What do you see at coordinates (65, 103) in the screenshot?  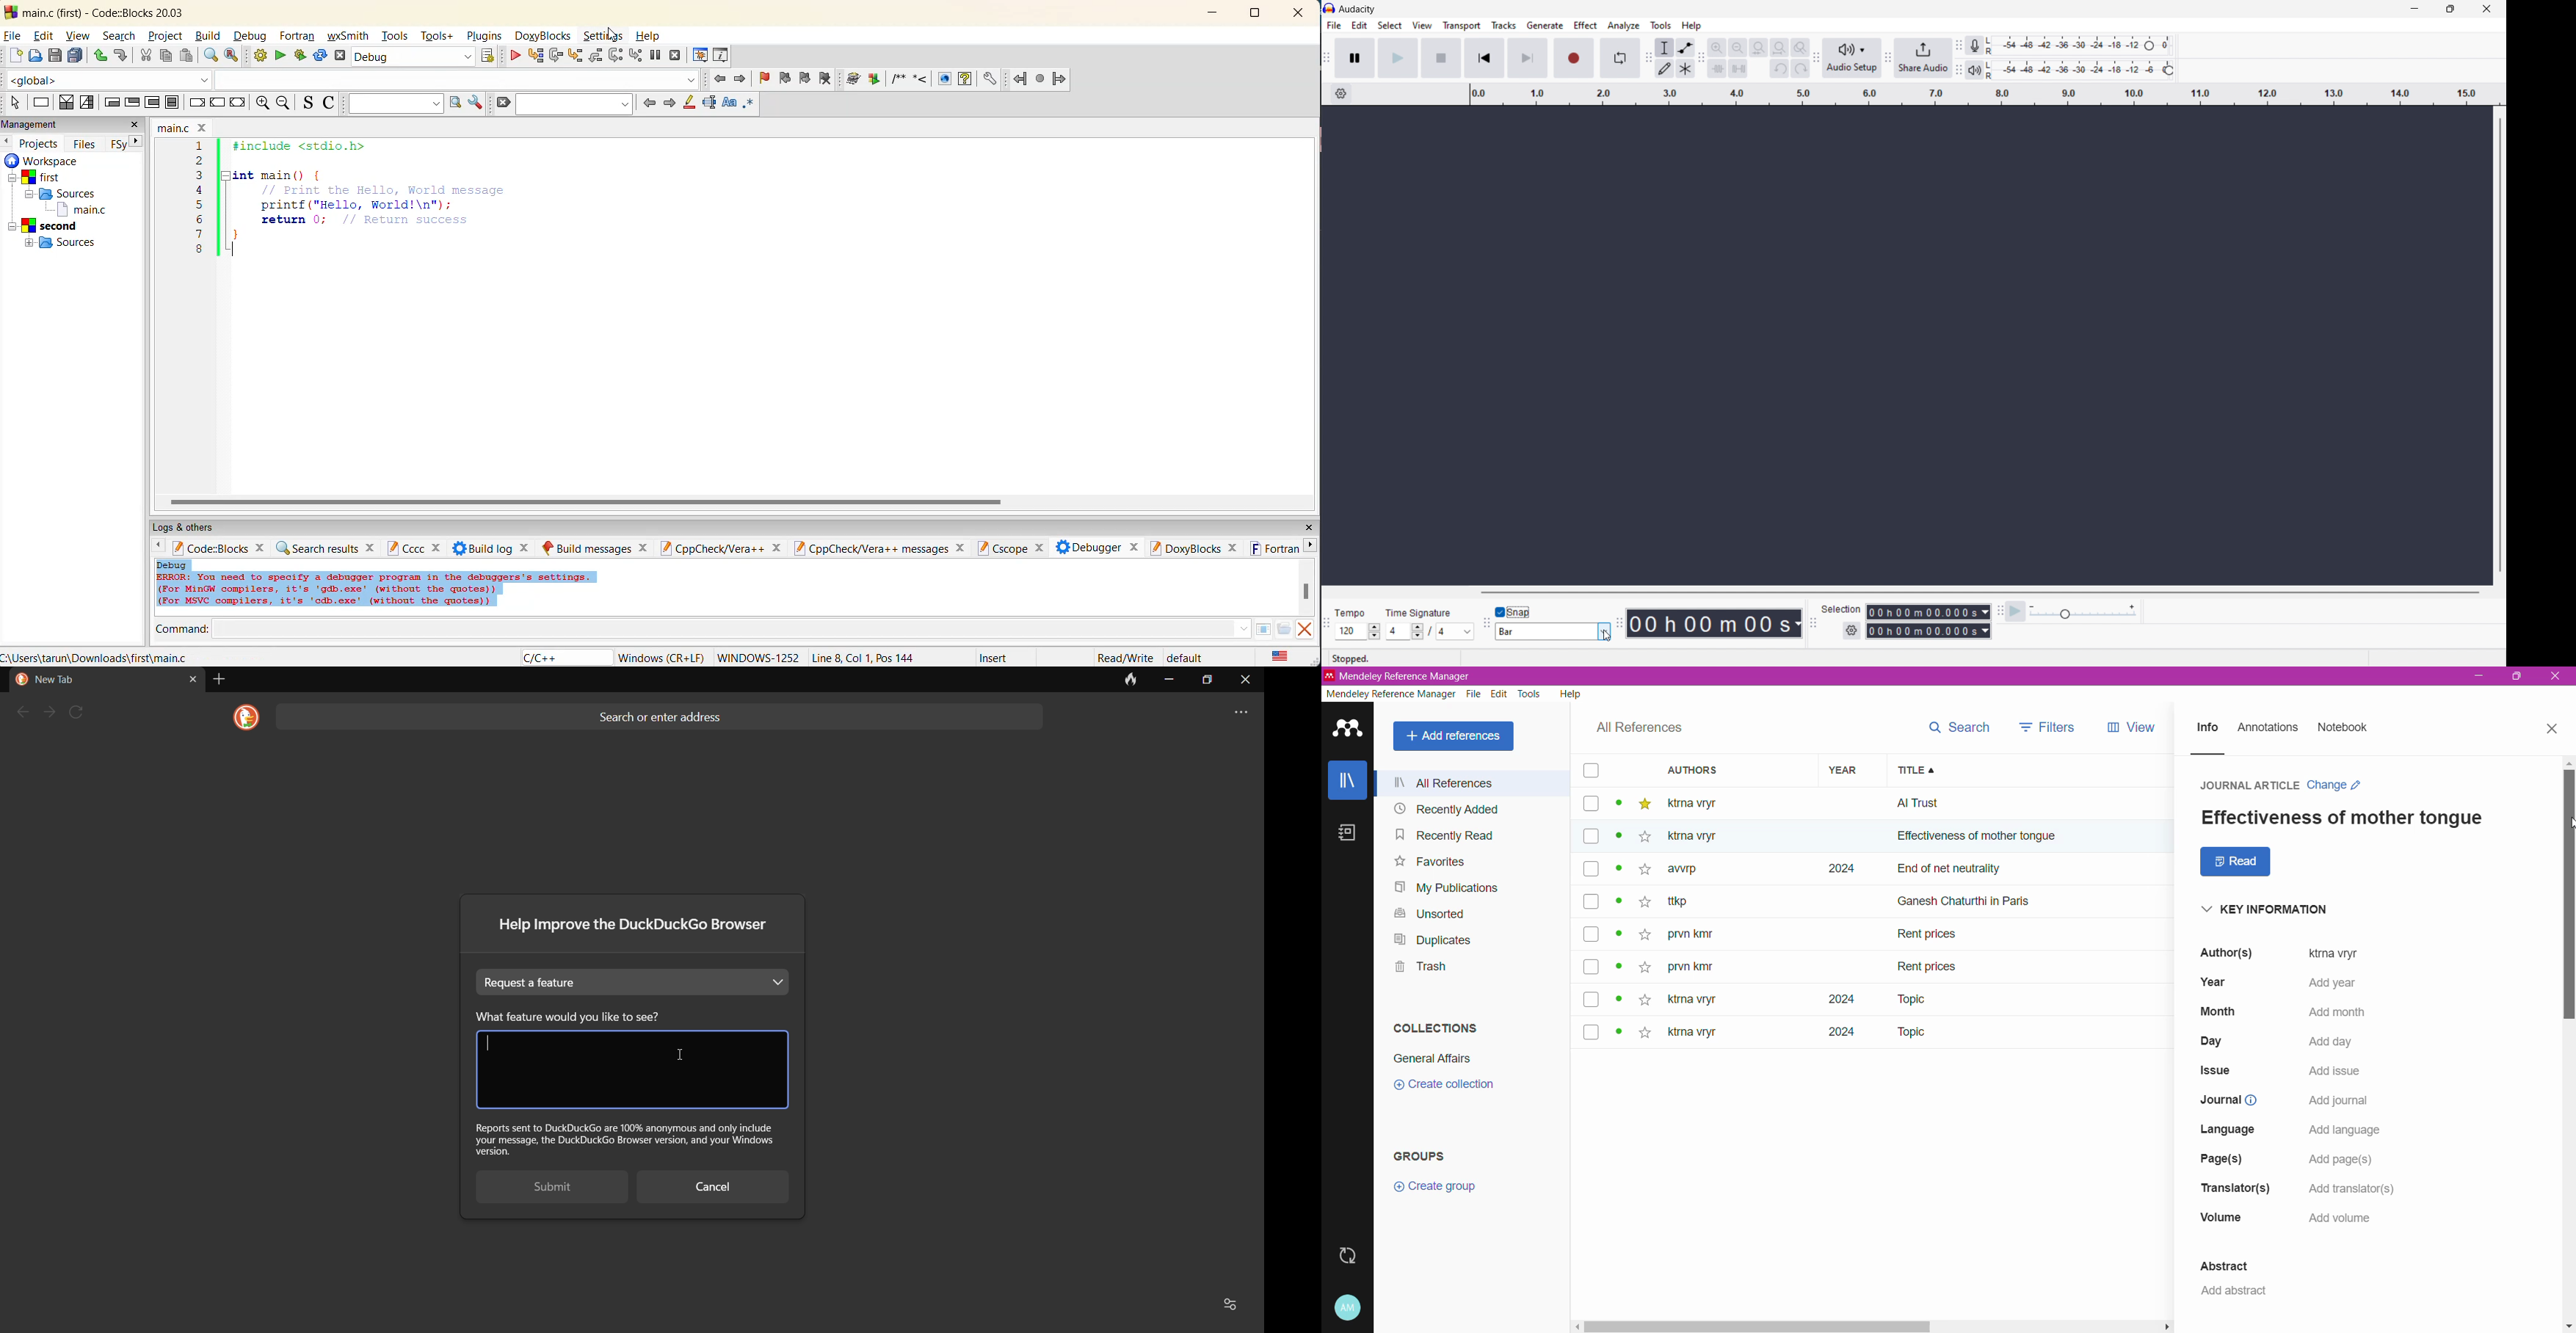 I see `decision` at bounding box center [65, 103].